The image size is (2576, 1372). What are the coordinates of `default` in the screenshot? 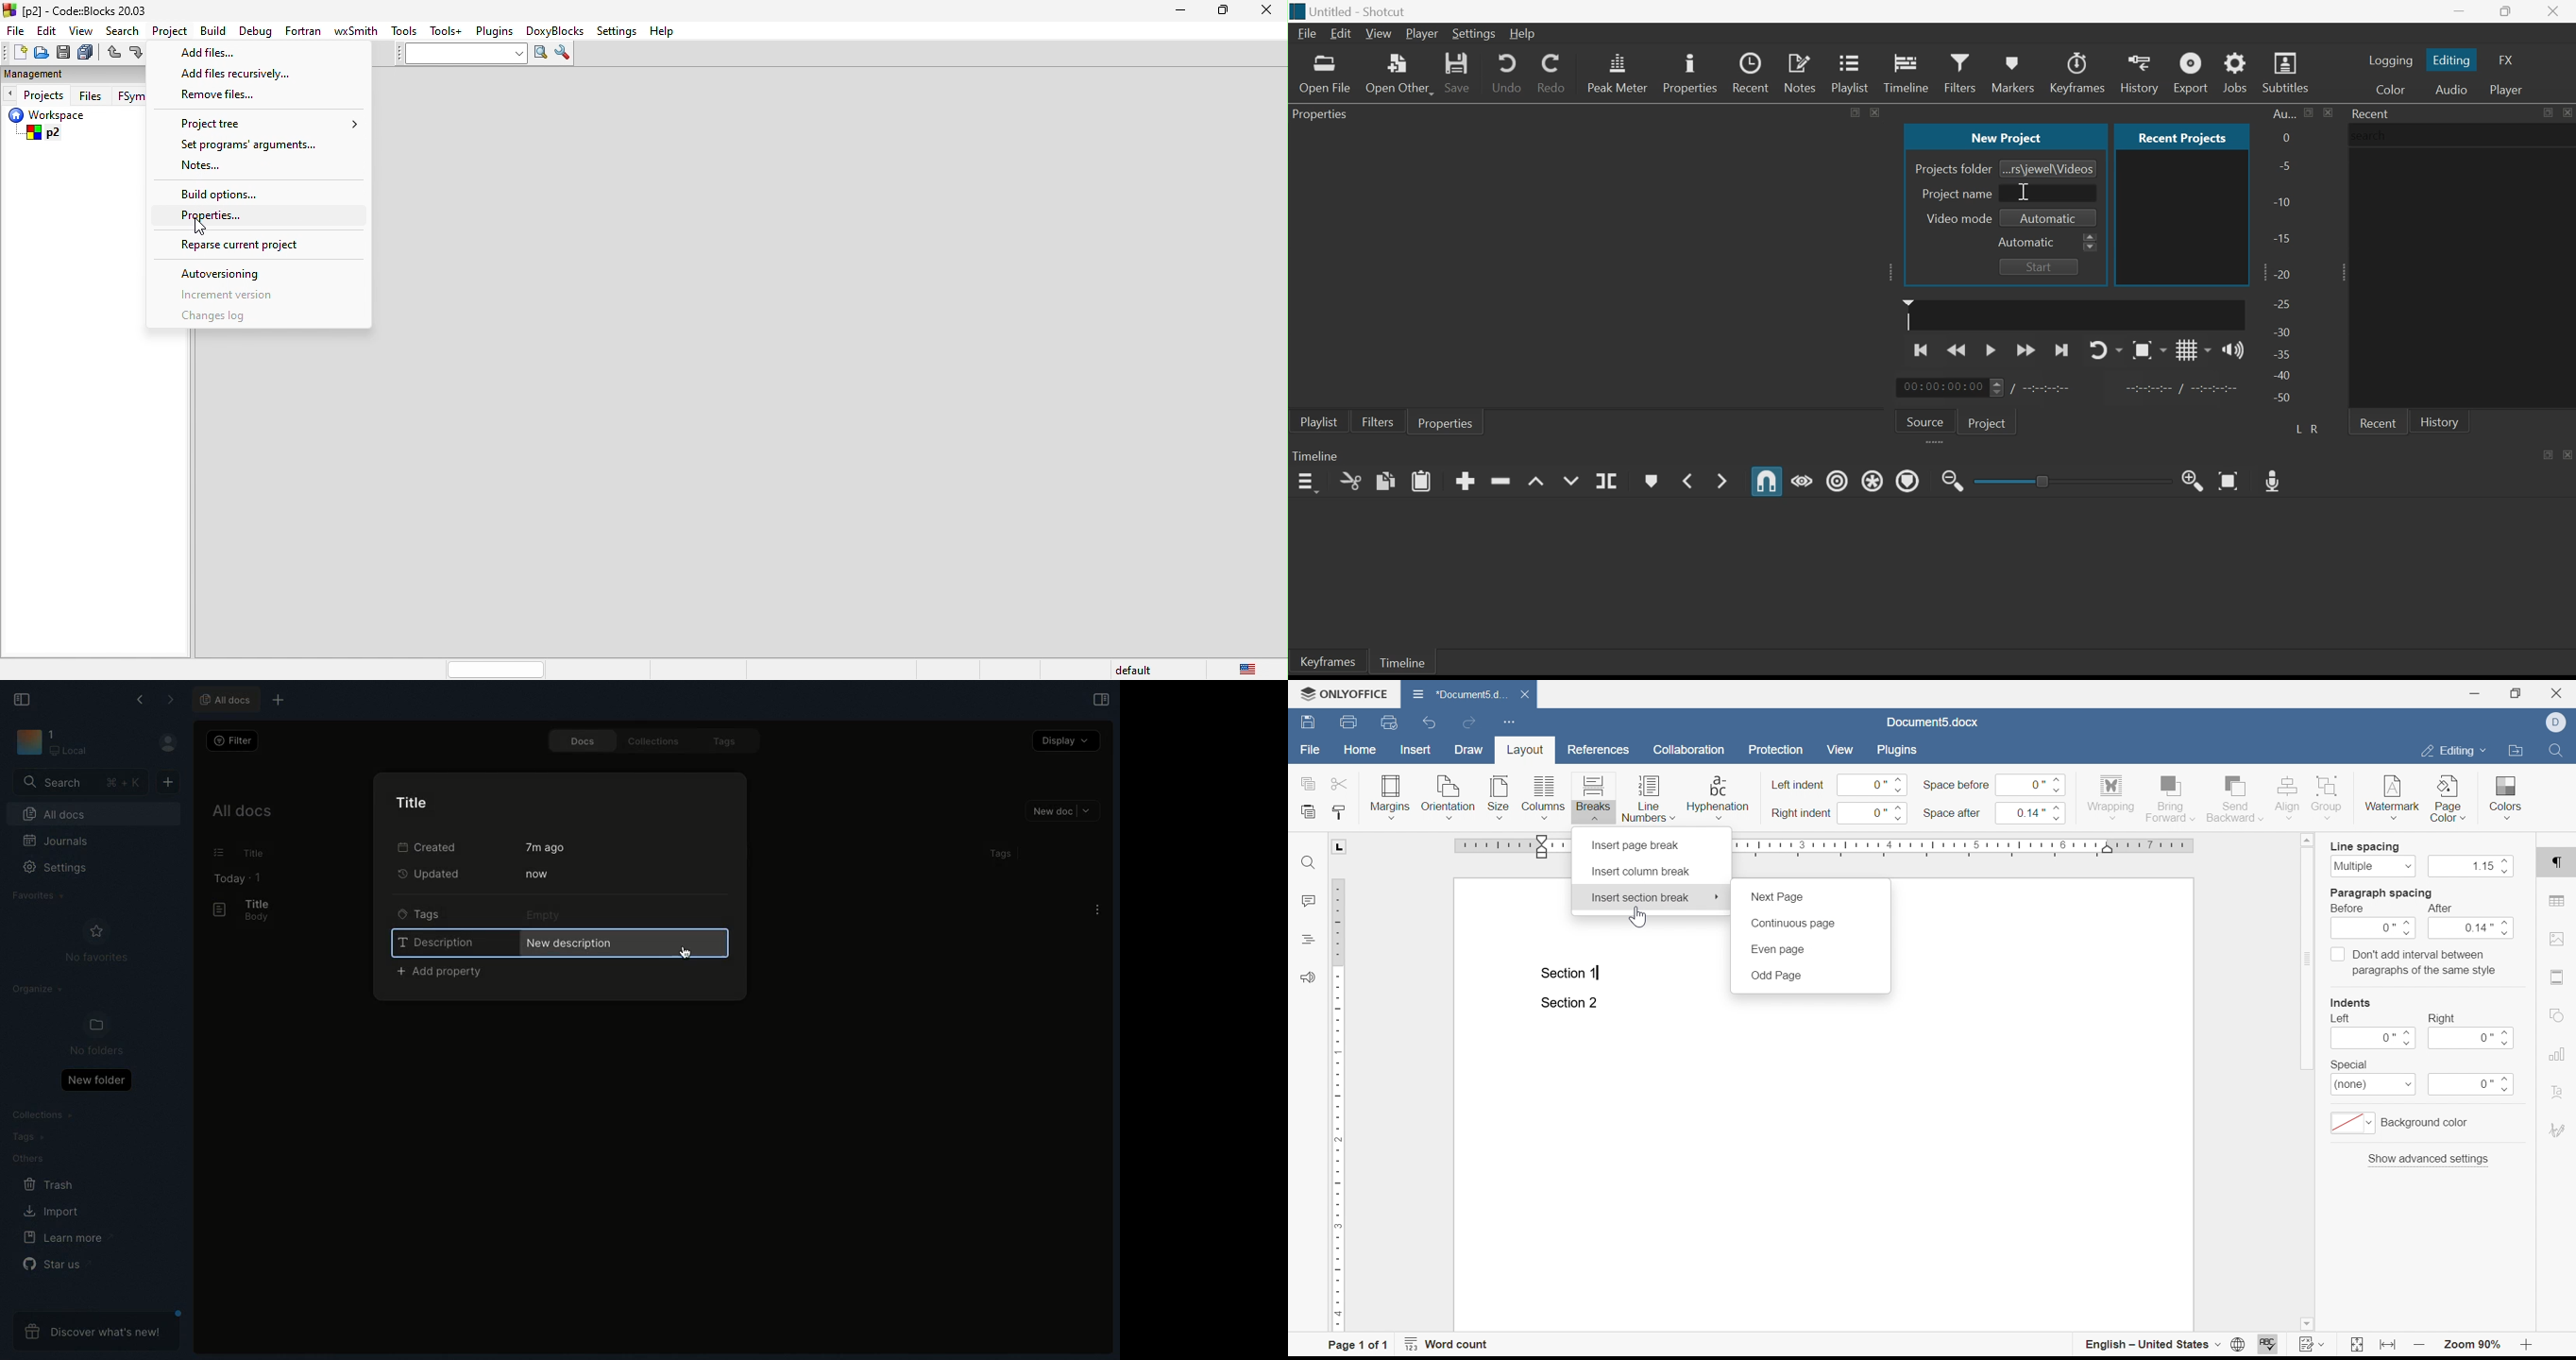 It's located at (1130, 670).